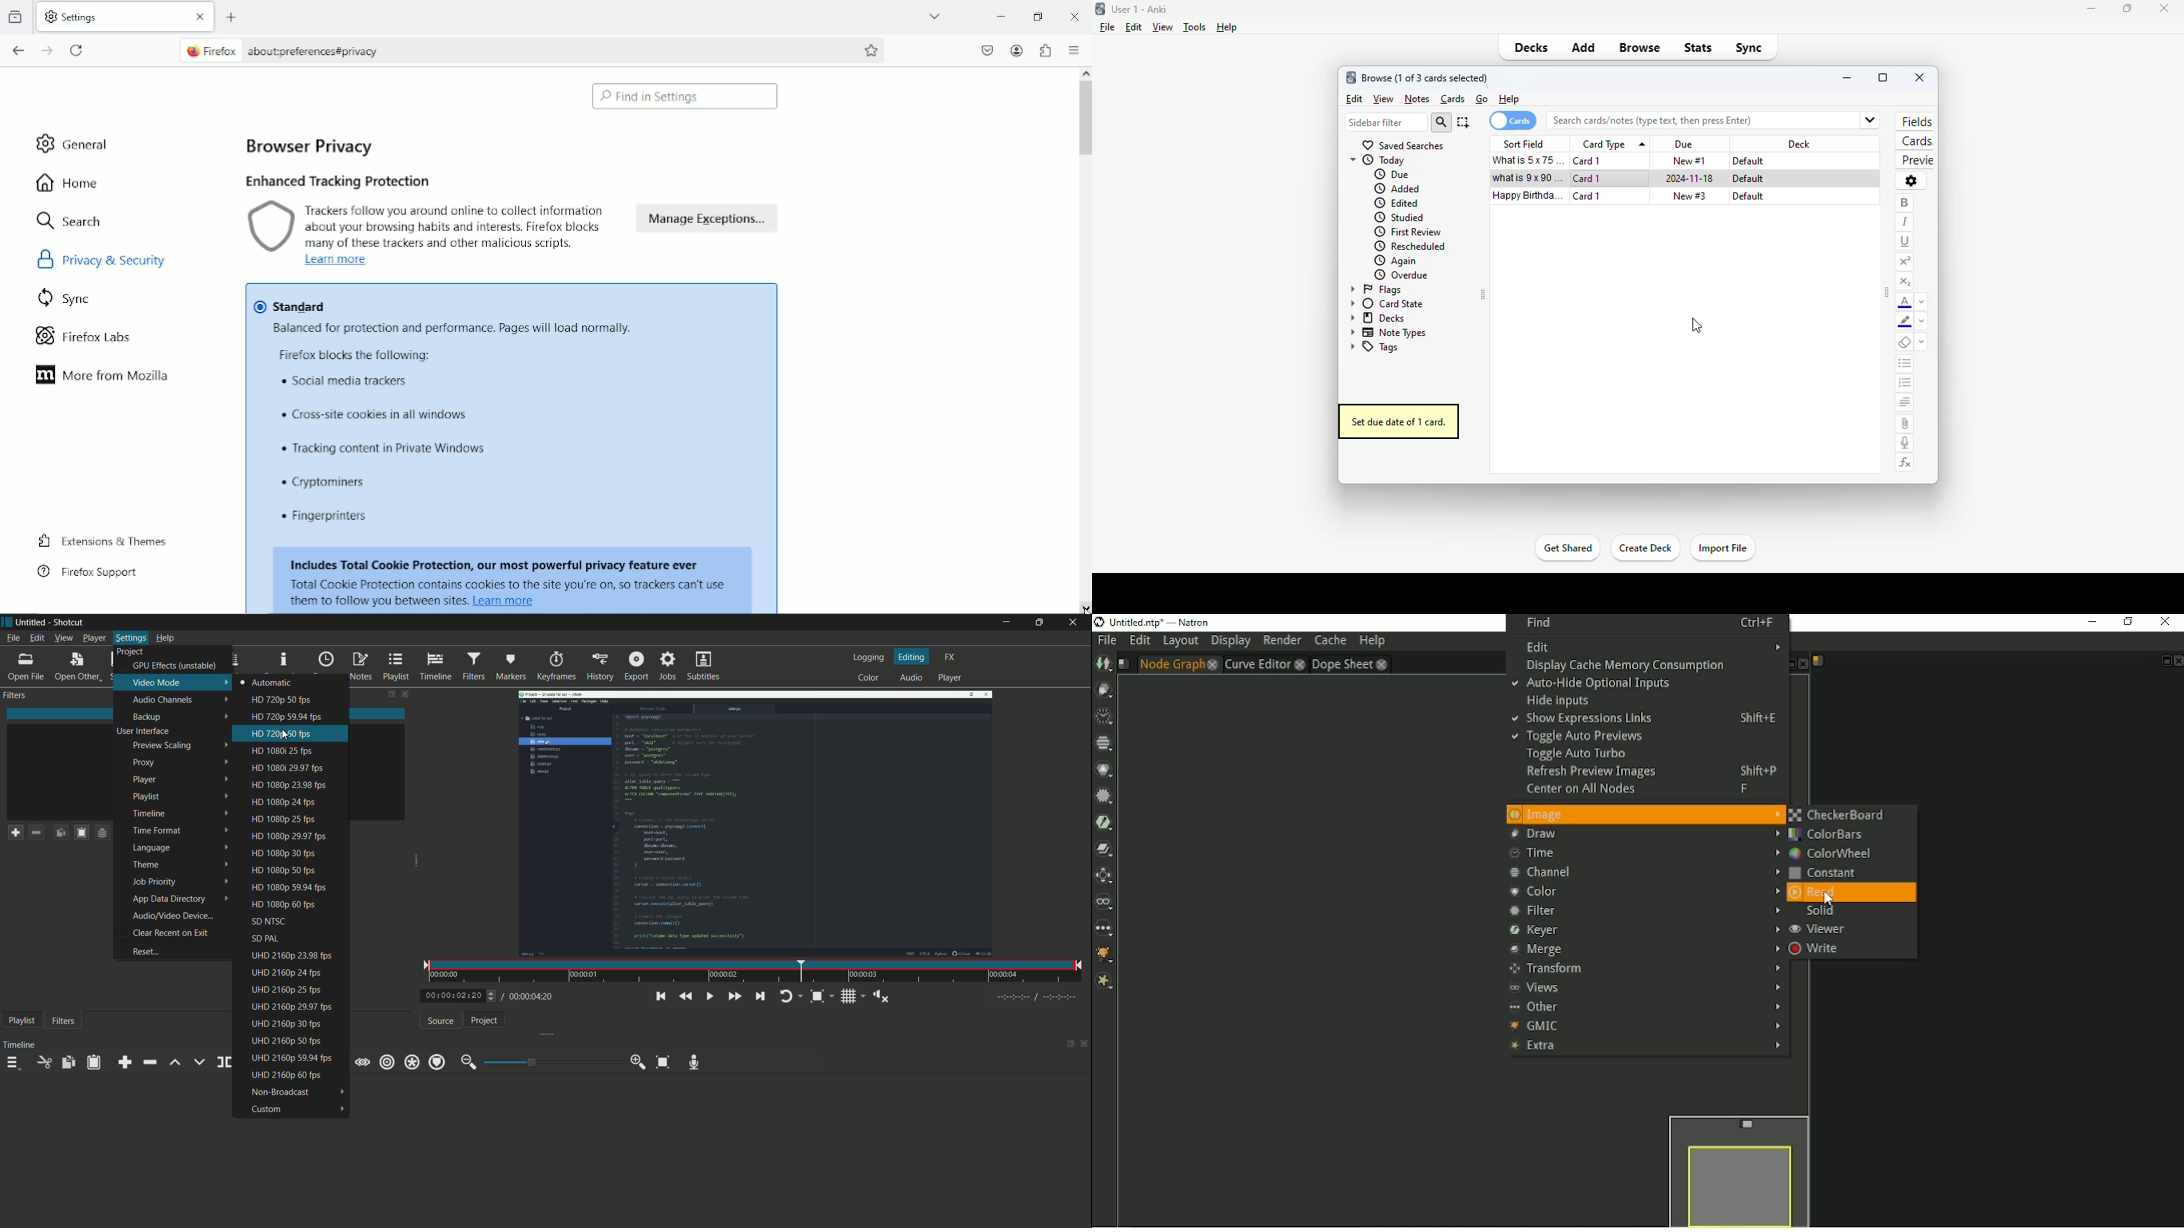 The image size is (2184, 1232). I want to click on text, so click(329, 483).